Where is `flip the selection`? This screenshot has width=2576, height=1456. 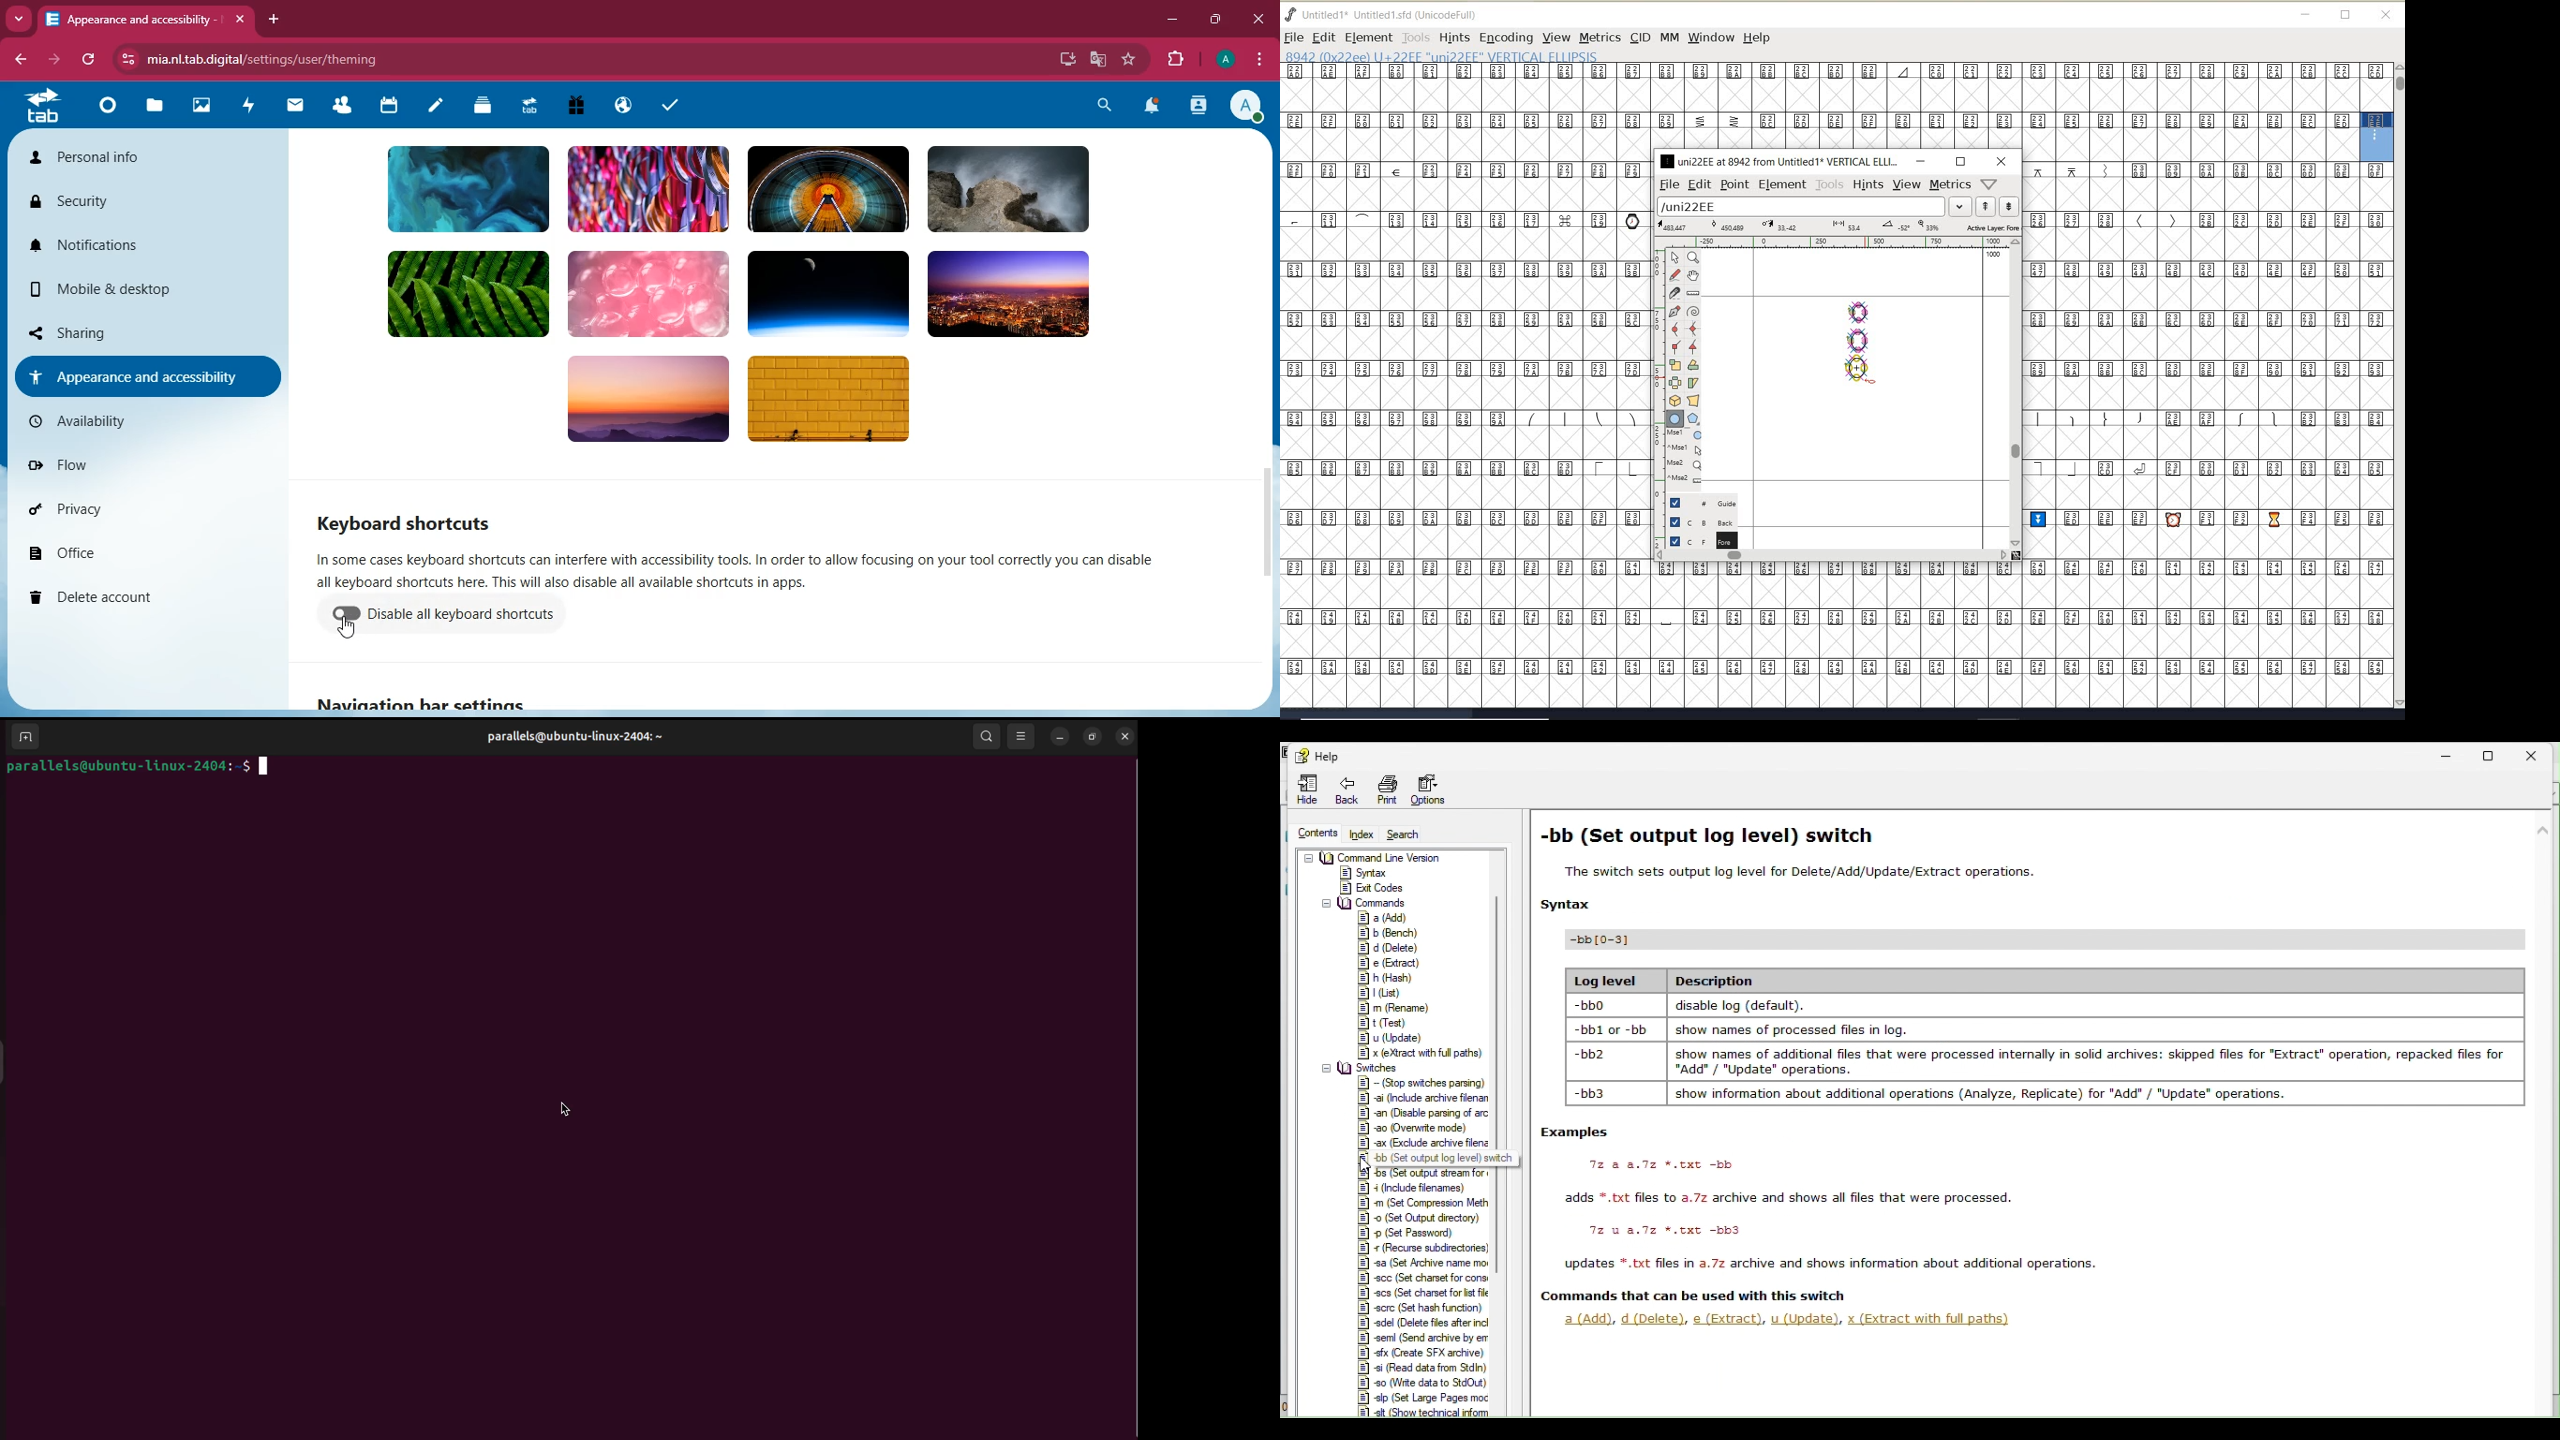 flip the selection is located at coordinates (1675, 383).